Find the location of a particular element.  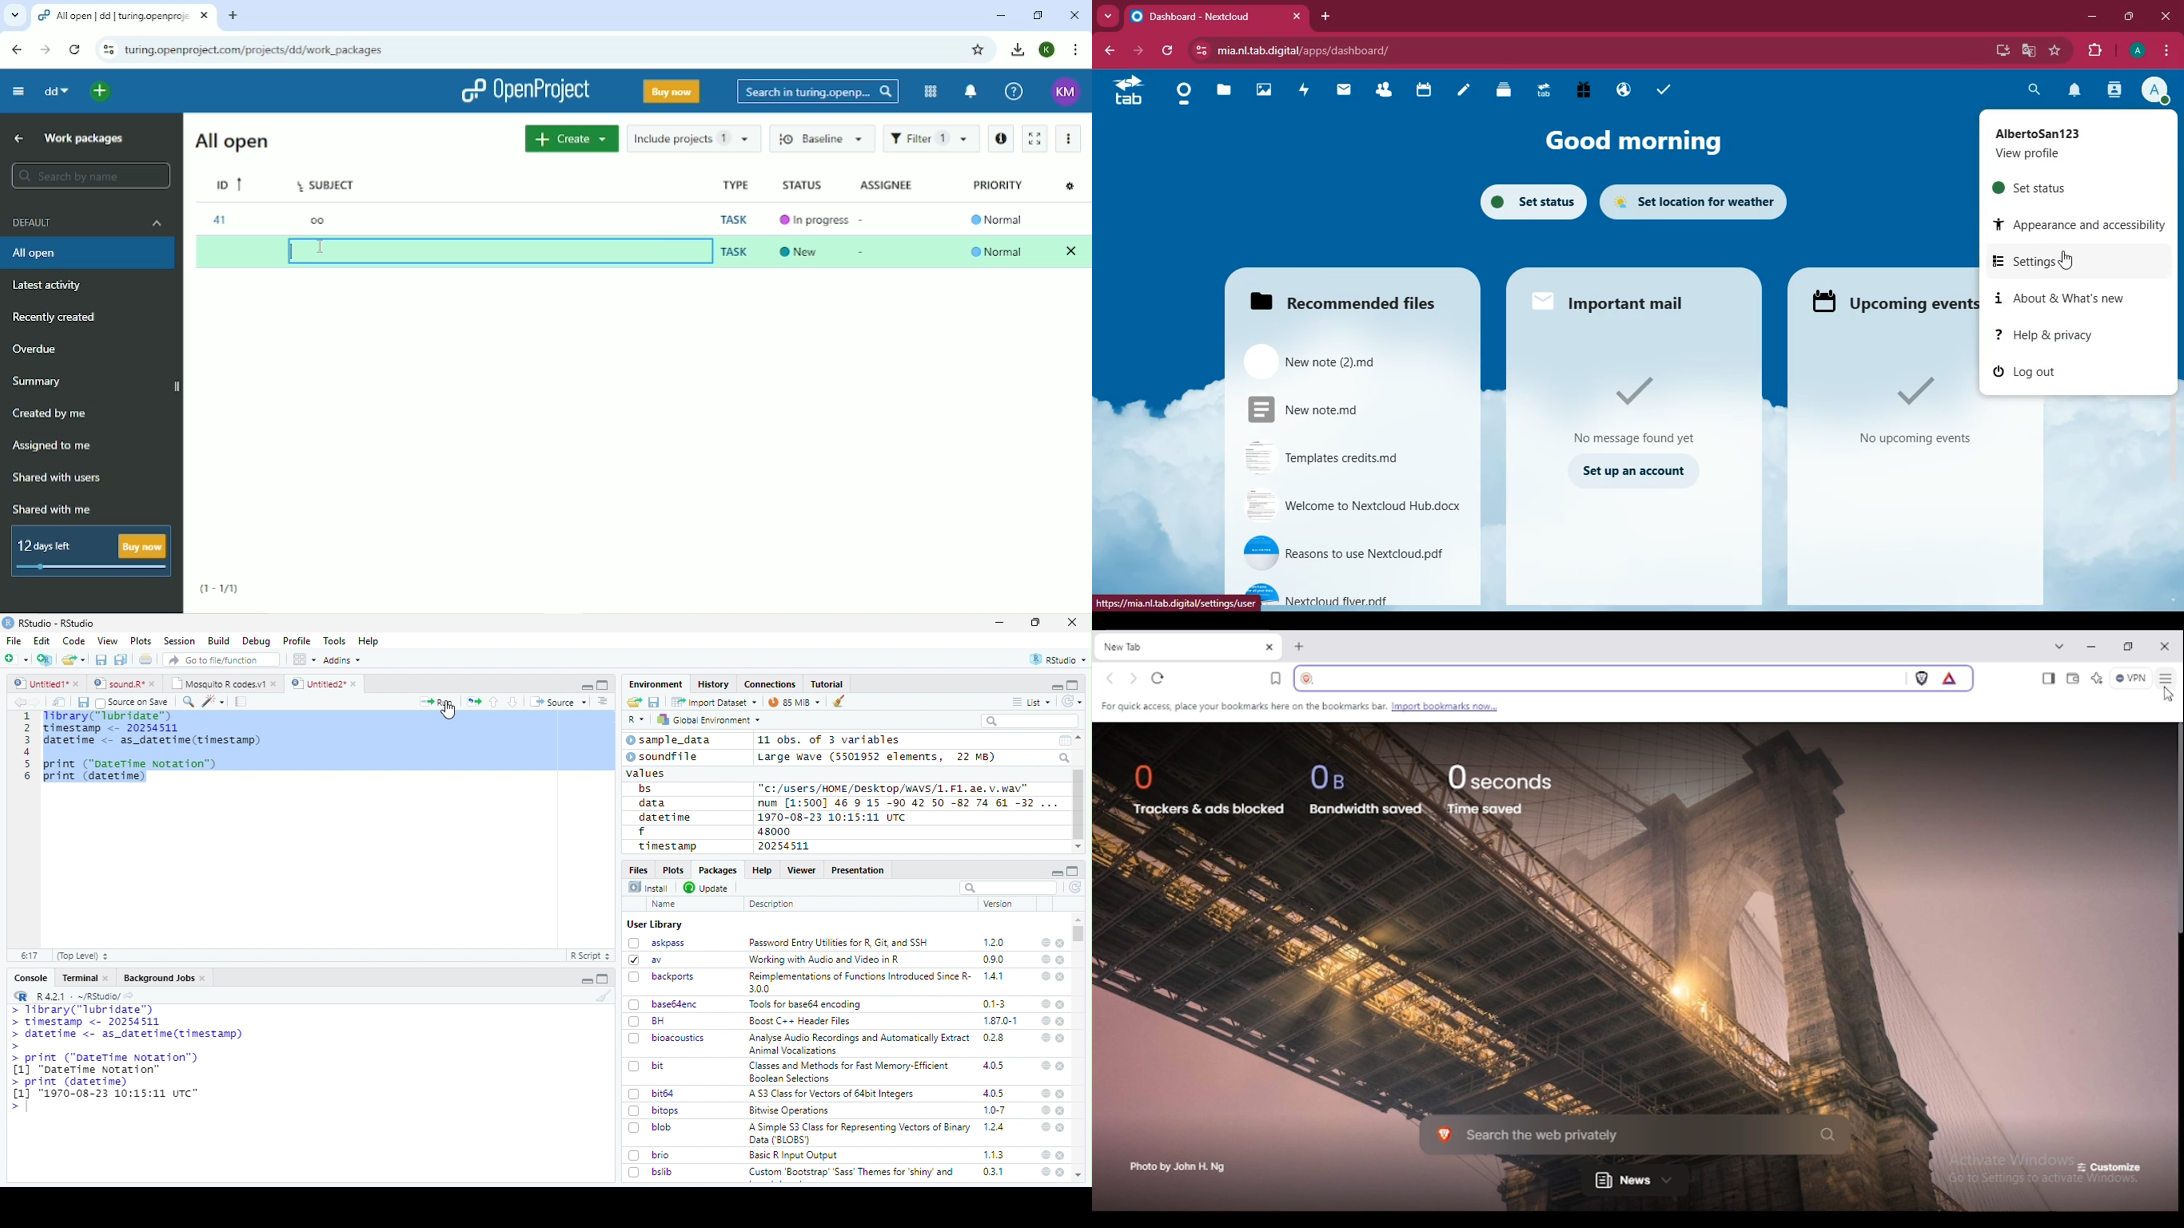

cursor is located at coordinates (451, 712).